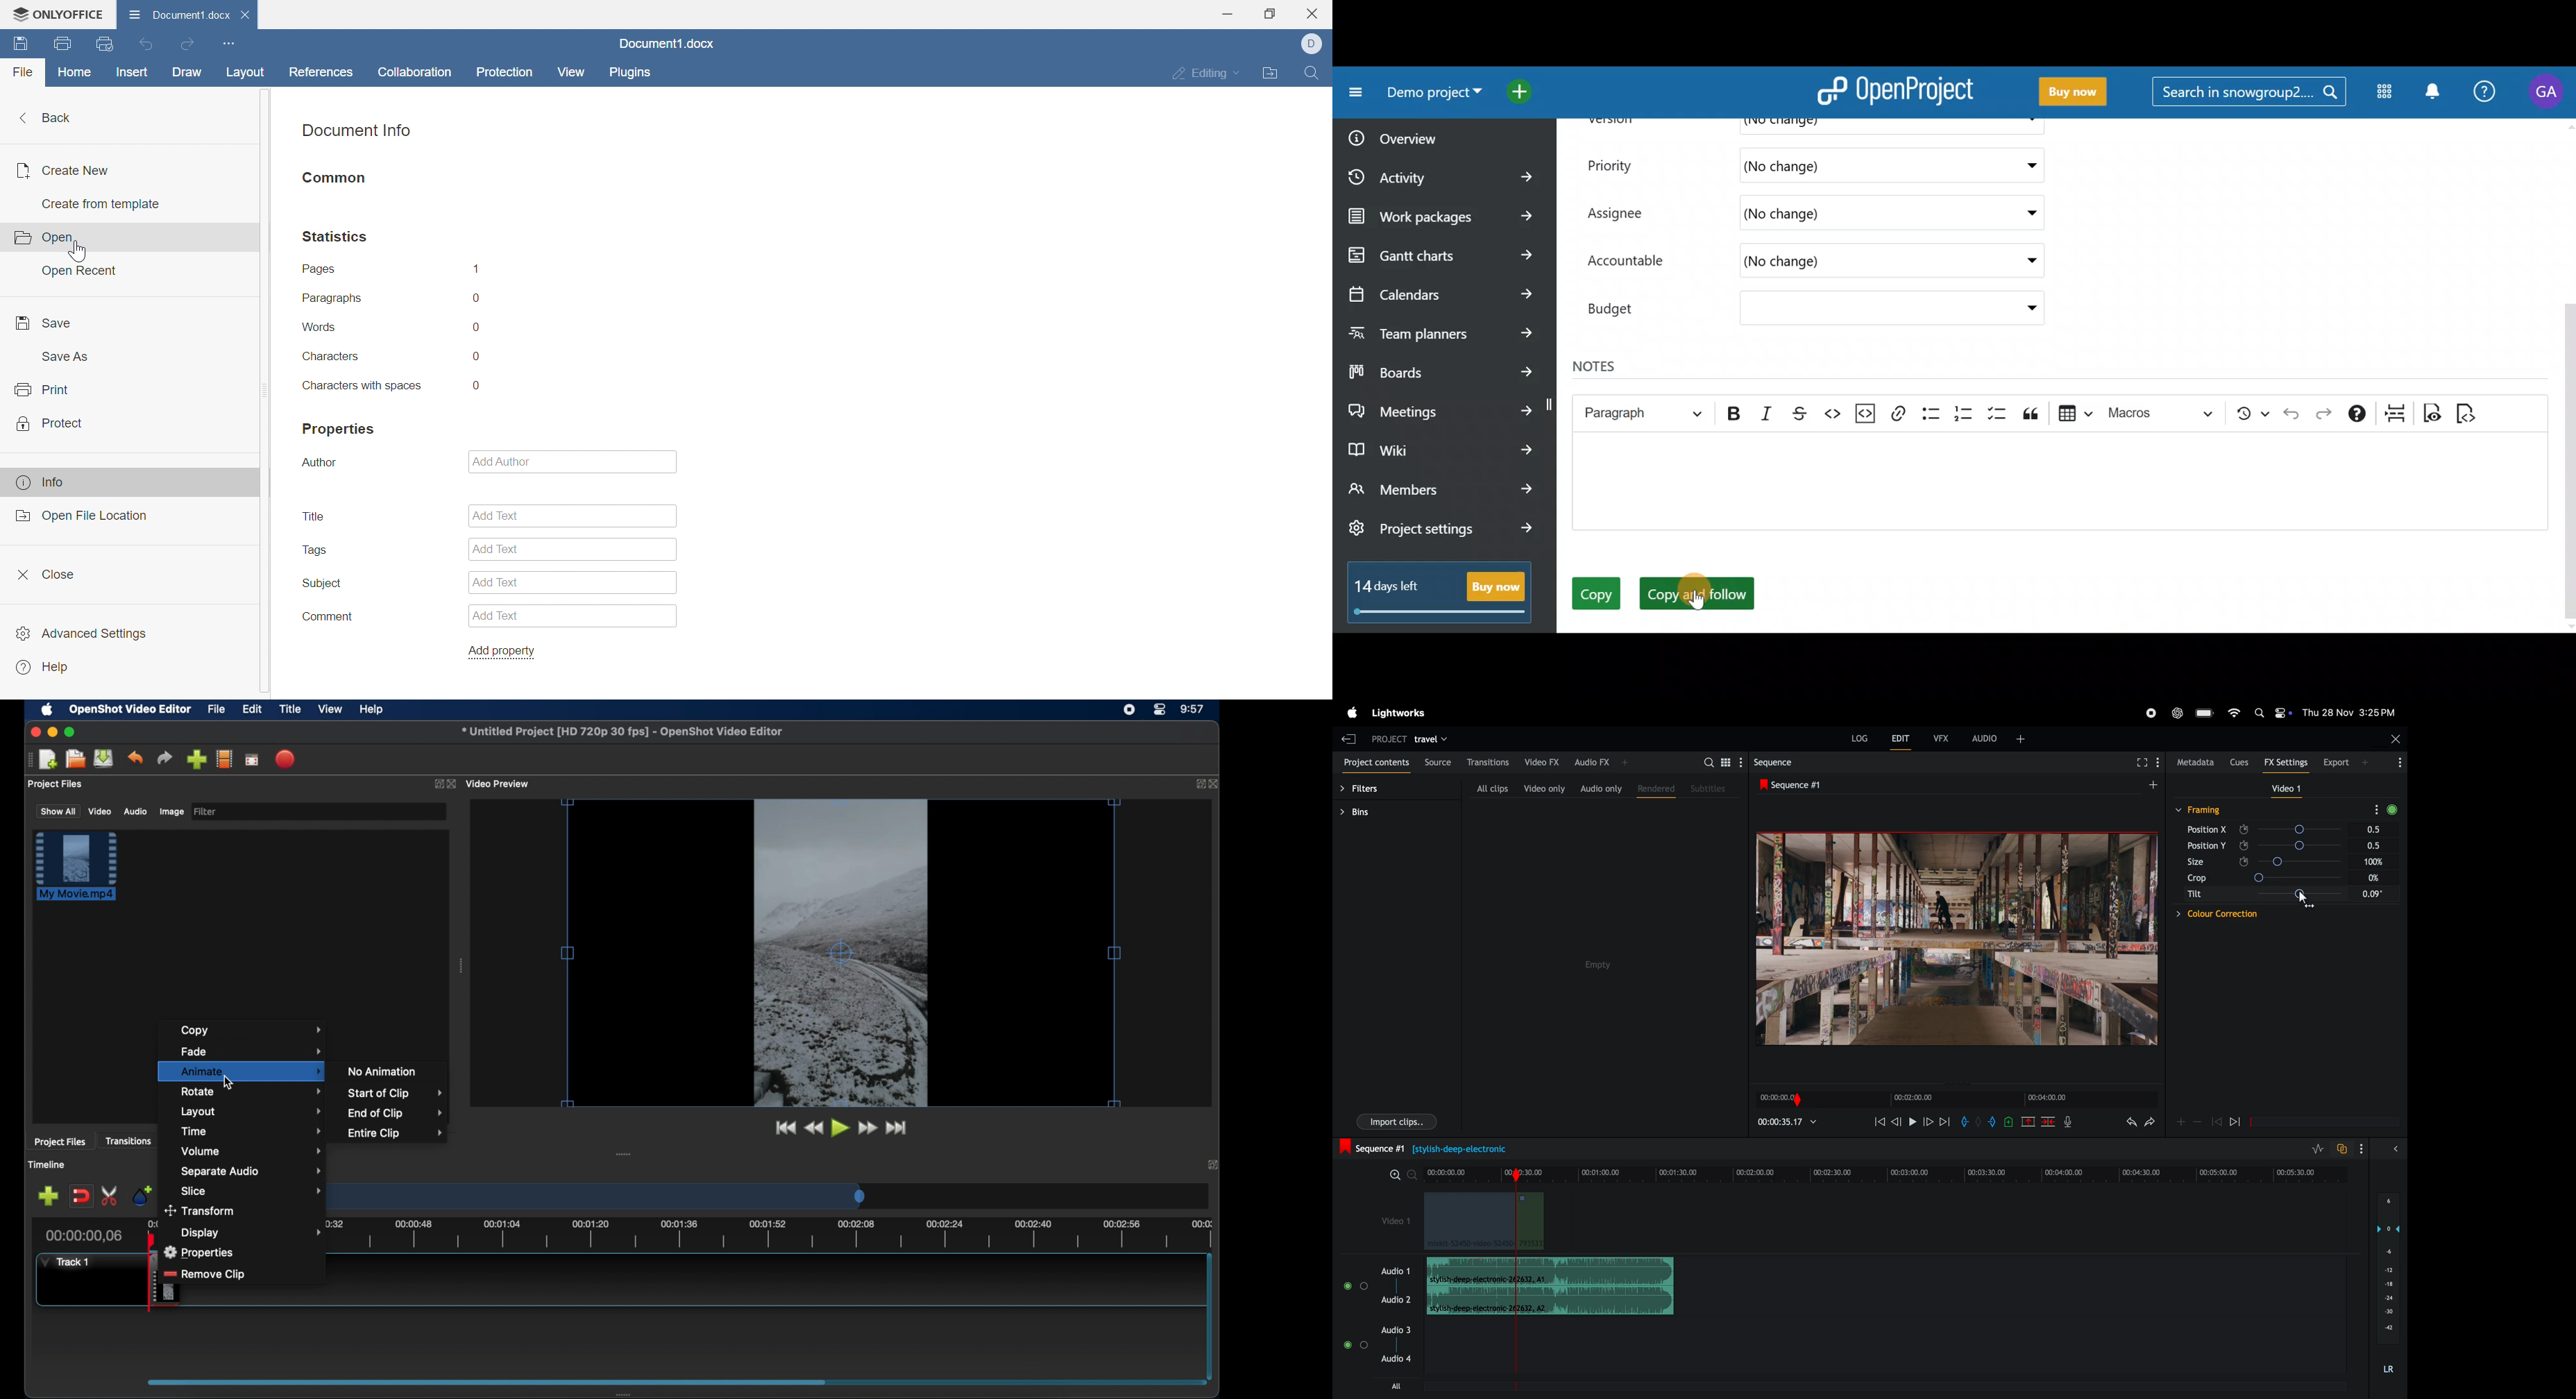 The height and width of the screenshot is (1400, 2576). What do you see at coordinates (2303, 902) in the screenshot?
I see `Pointer cursor` at bounding box center [2303, 902].